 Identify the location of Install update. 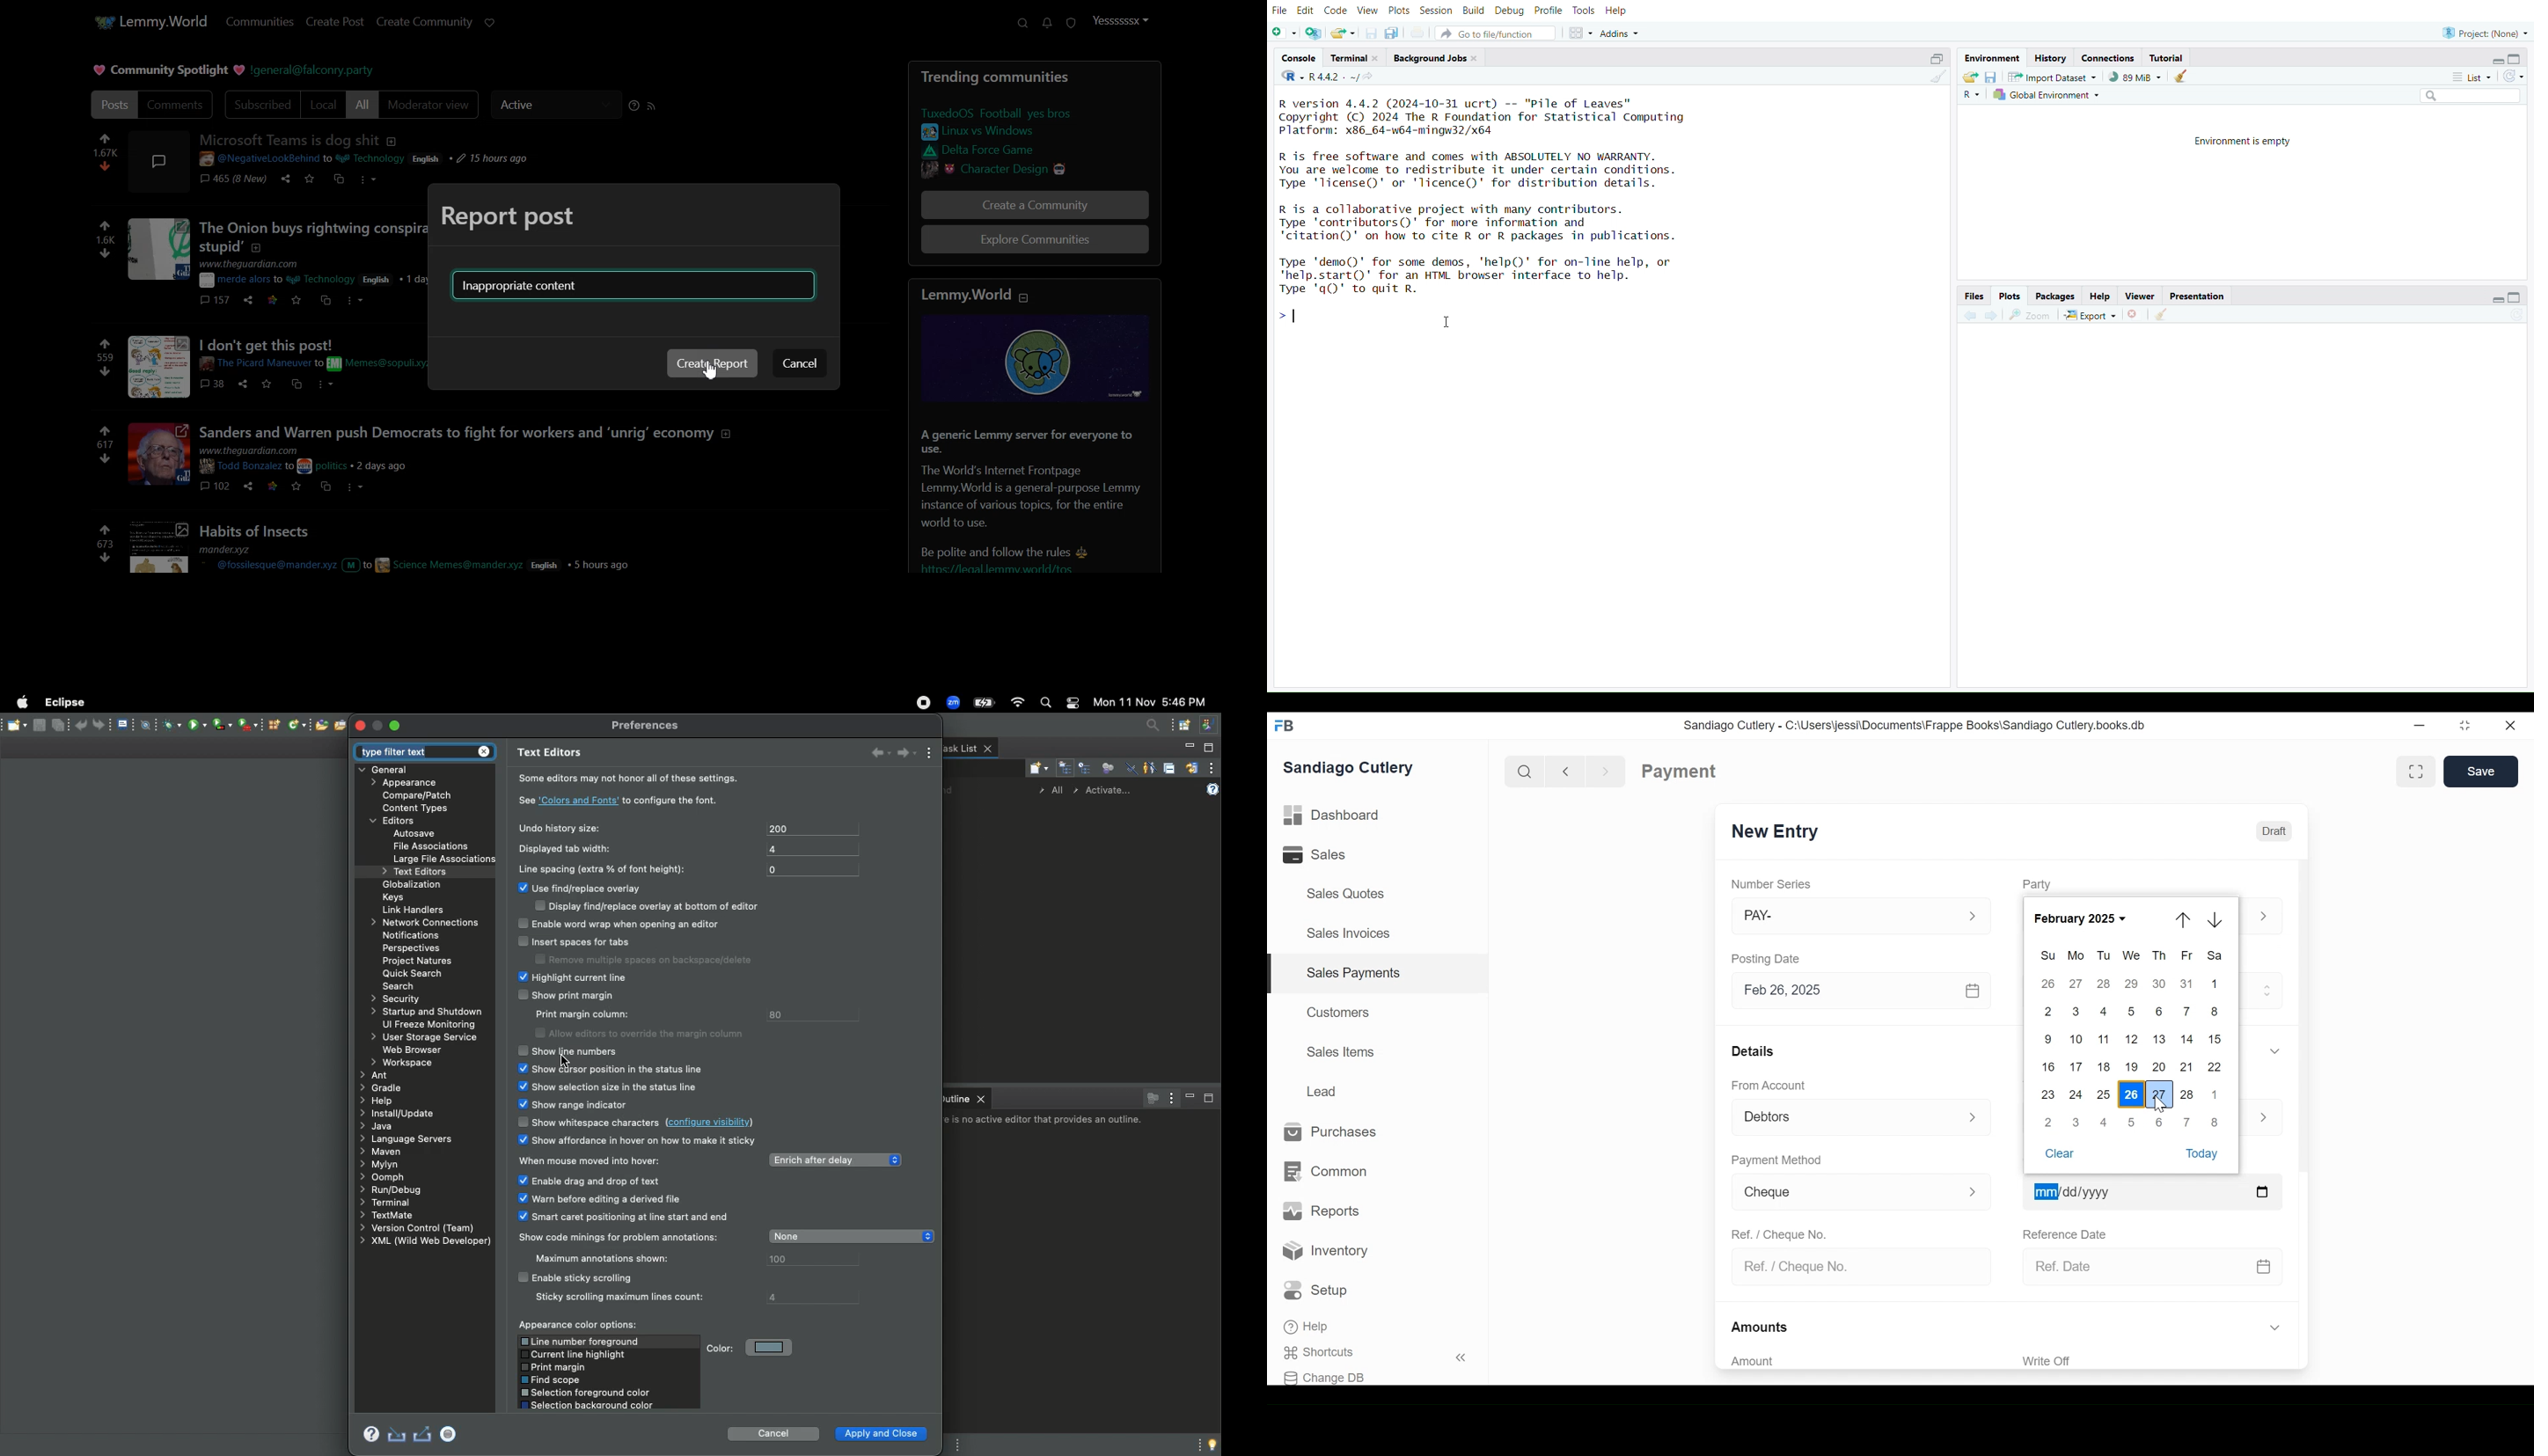
(401, 1115).